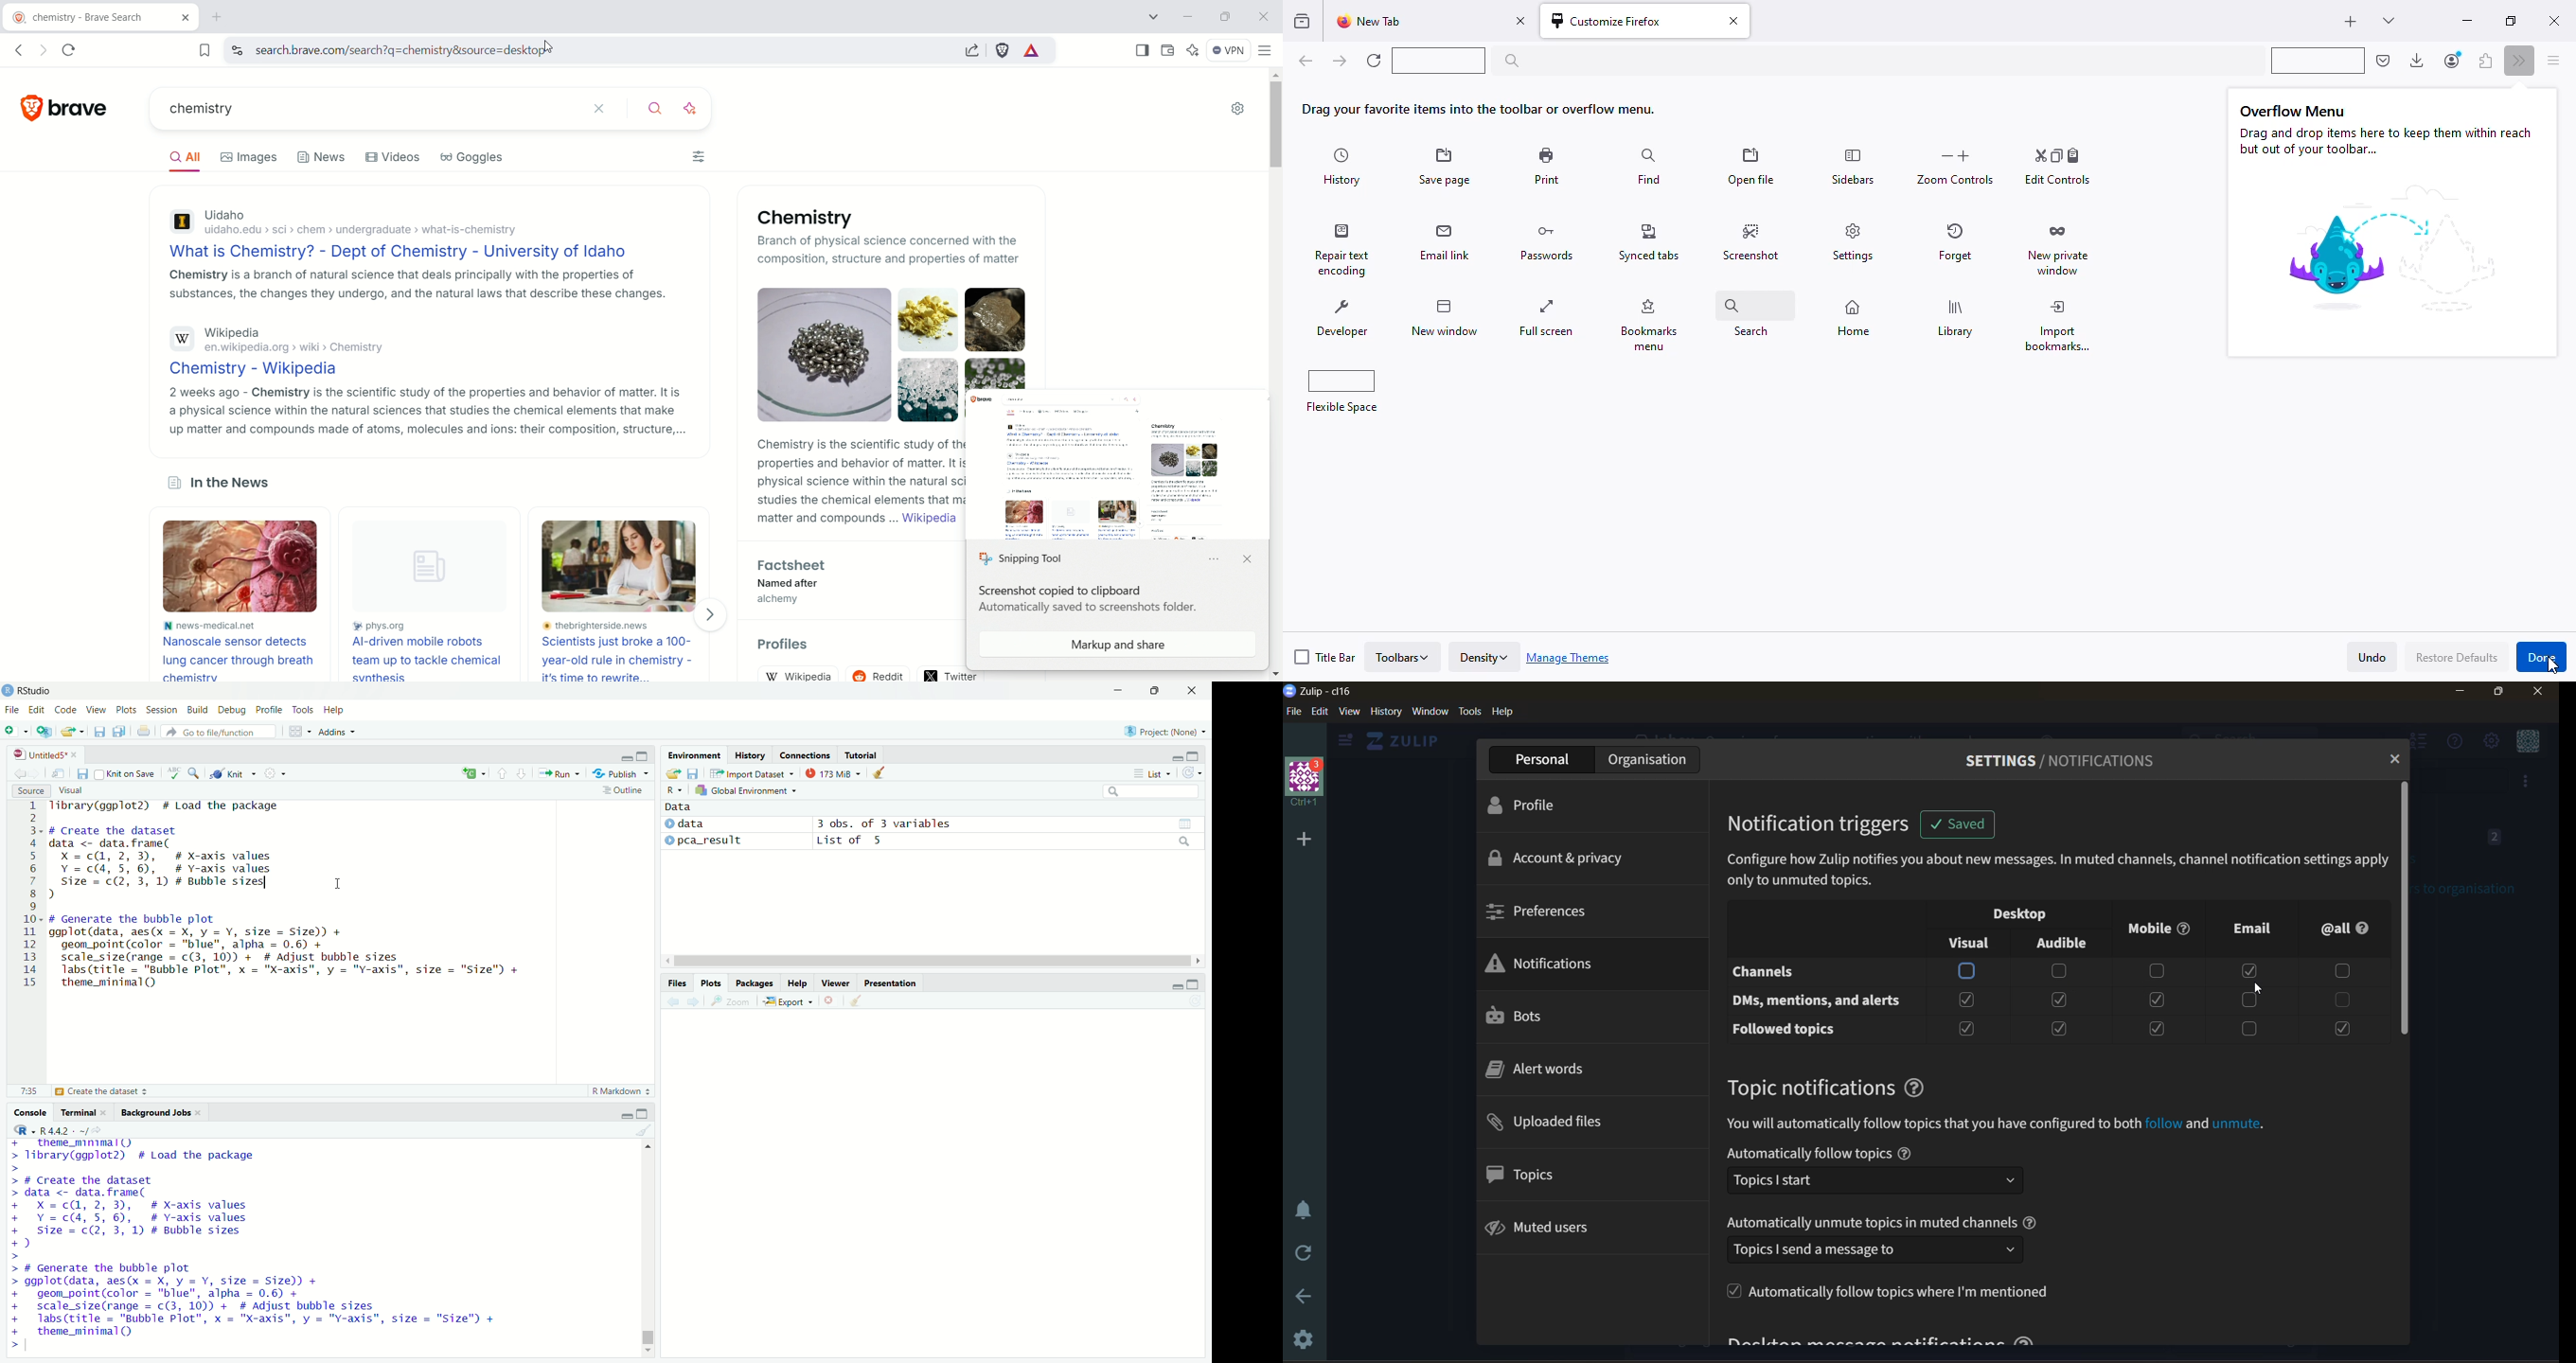 Image resolution: width=2576 pixels, height=1372 pixels. Describe the element at coordinates (233, 711) in the screenshot. I see `debug` at that location.